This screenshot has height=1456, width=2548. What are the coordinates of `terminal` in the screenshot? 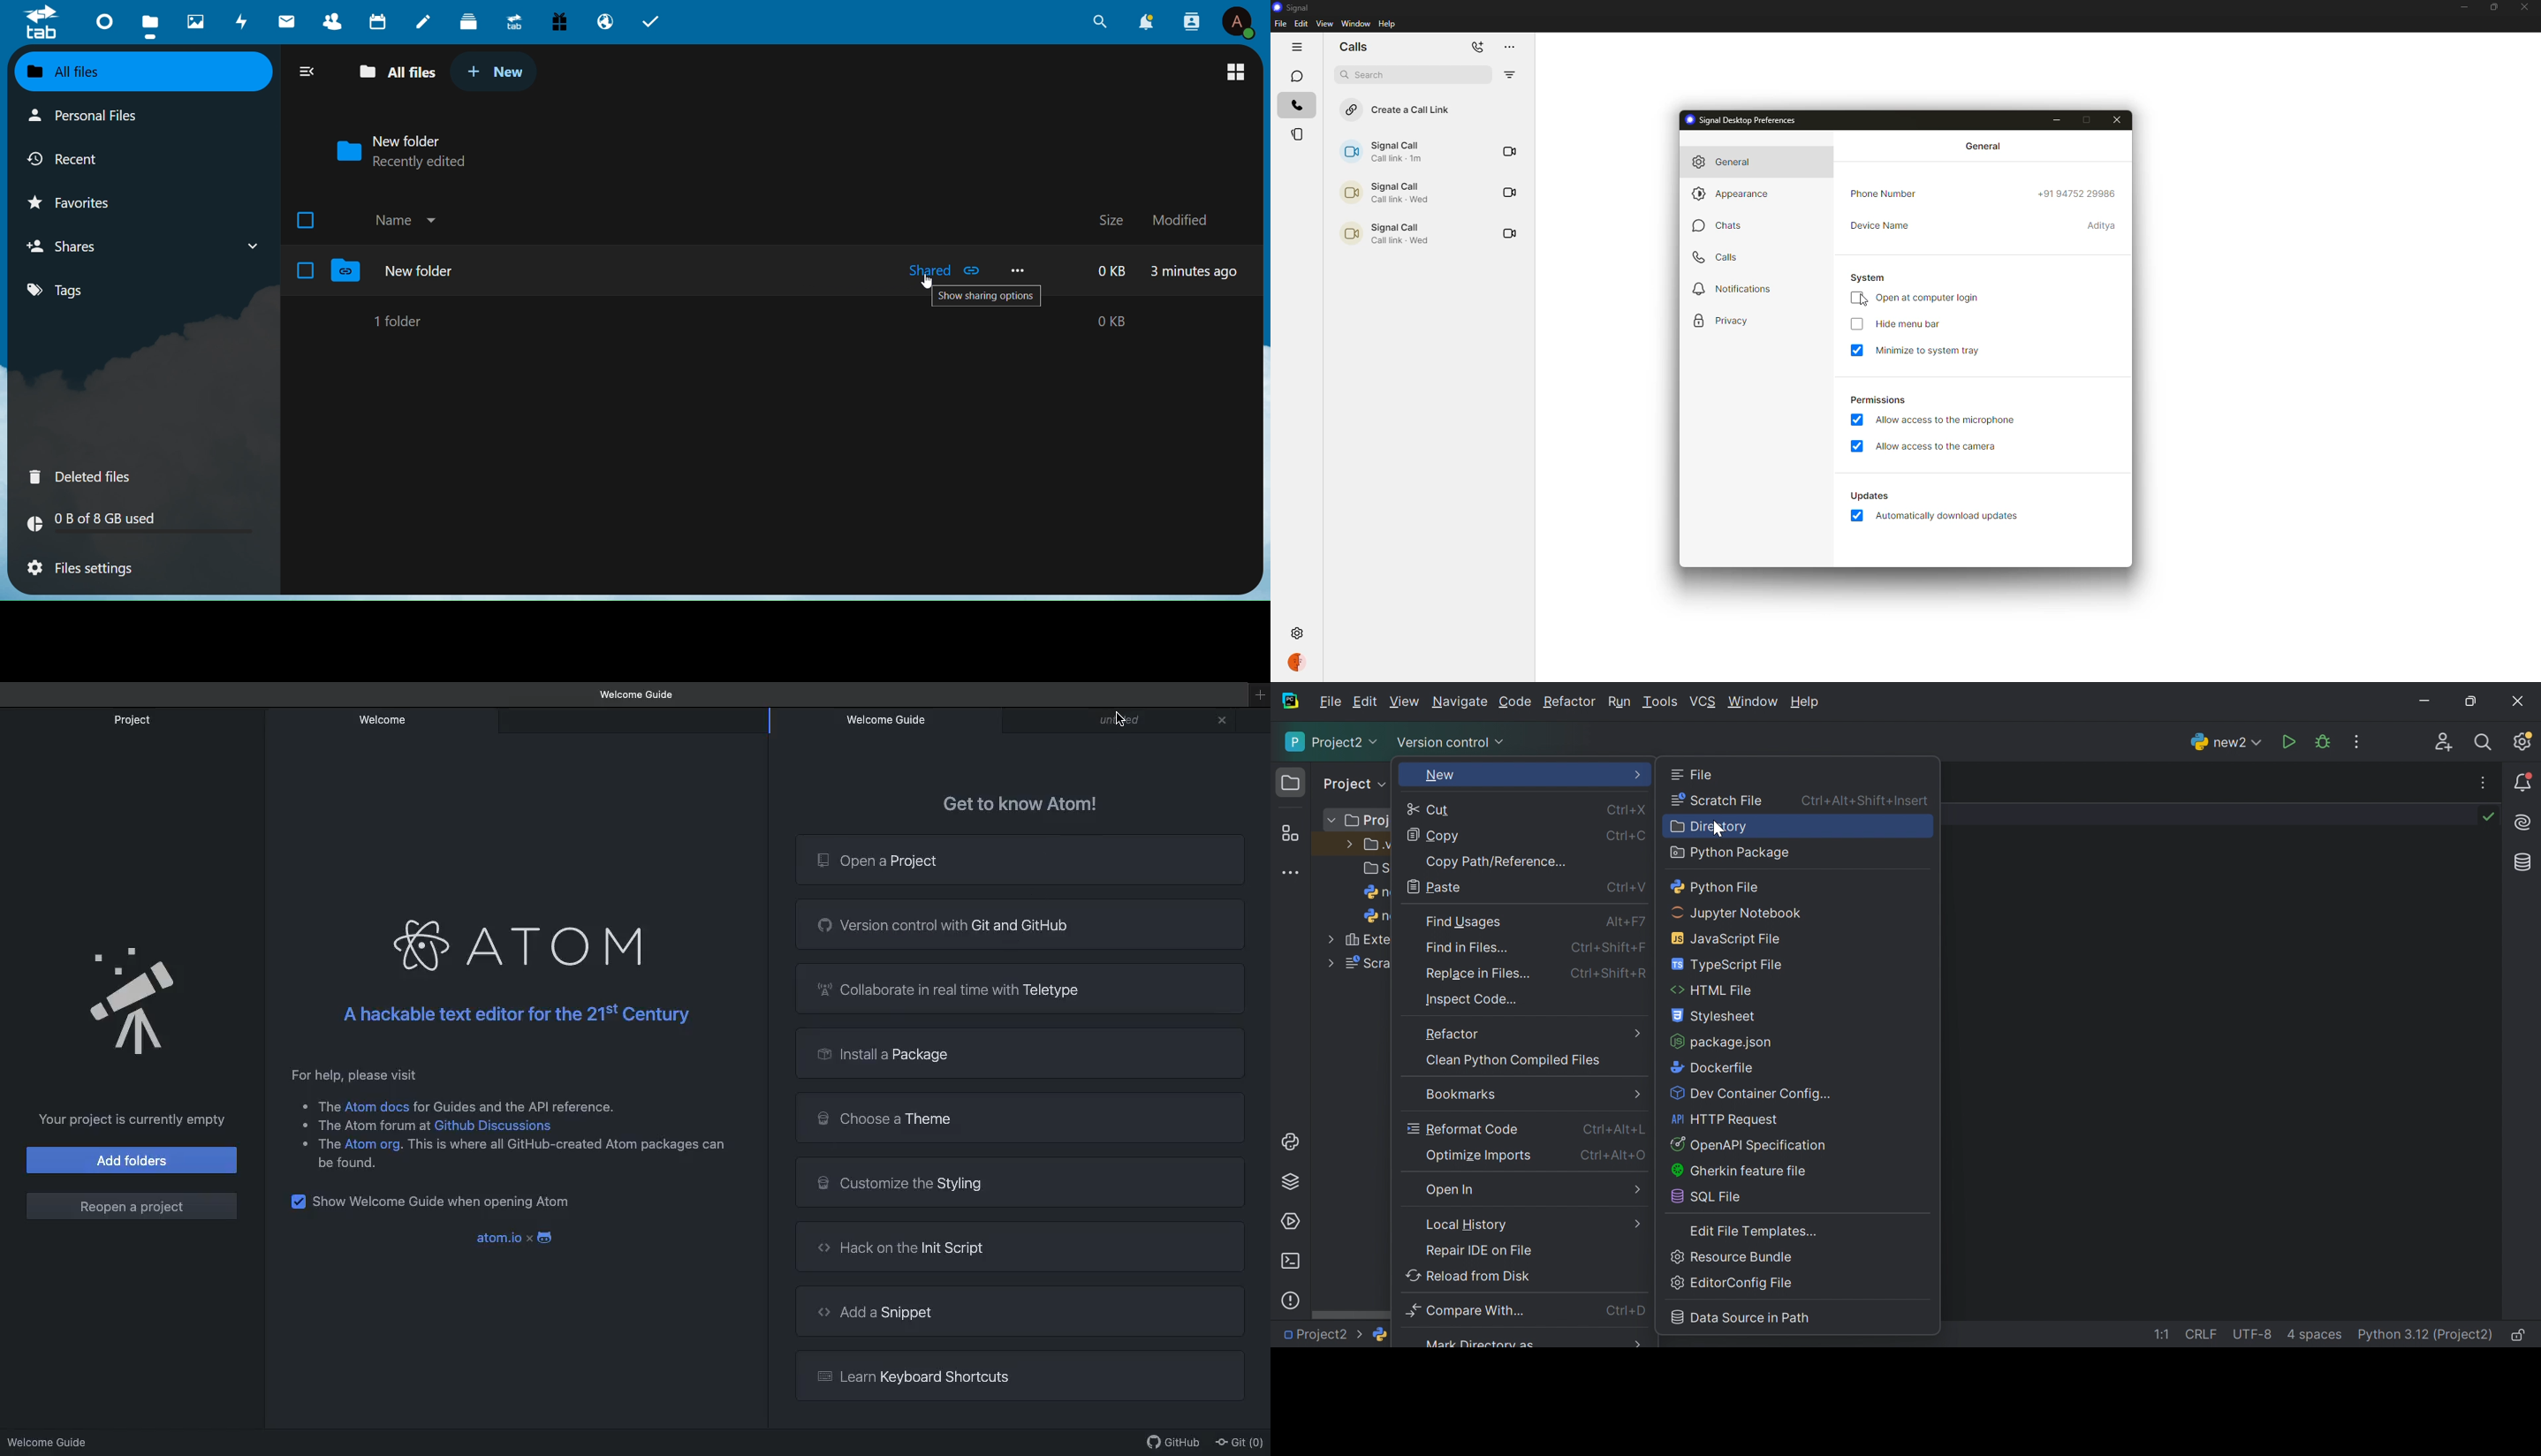 It's located at (1293, 1262).